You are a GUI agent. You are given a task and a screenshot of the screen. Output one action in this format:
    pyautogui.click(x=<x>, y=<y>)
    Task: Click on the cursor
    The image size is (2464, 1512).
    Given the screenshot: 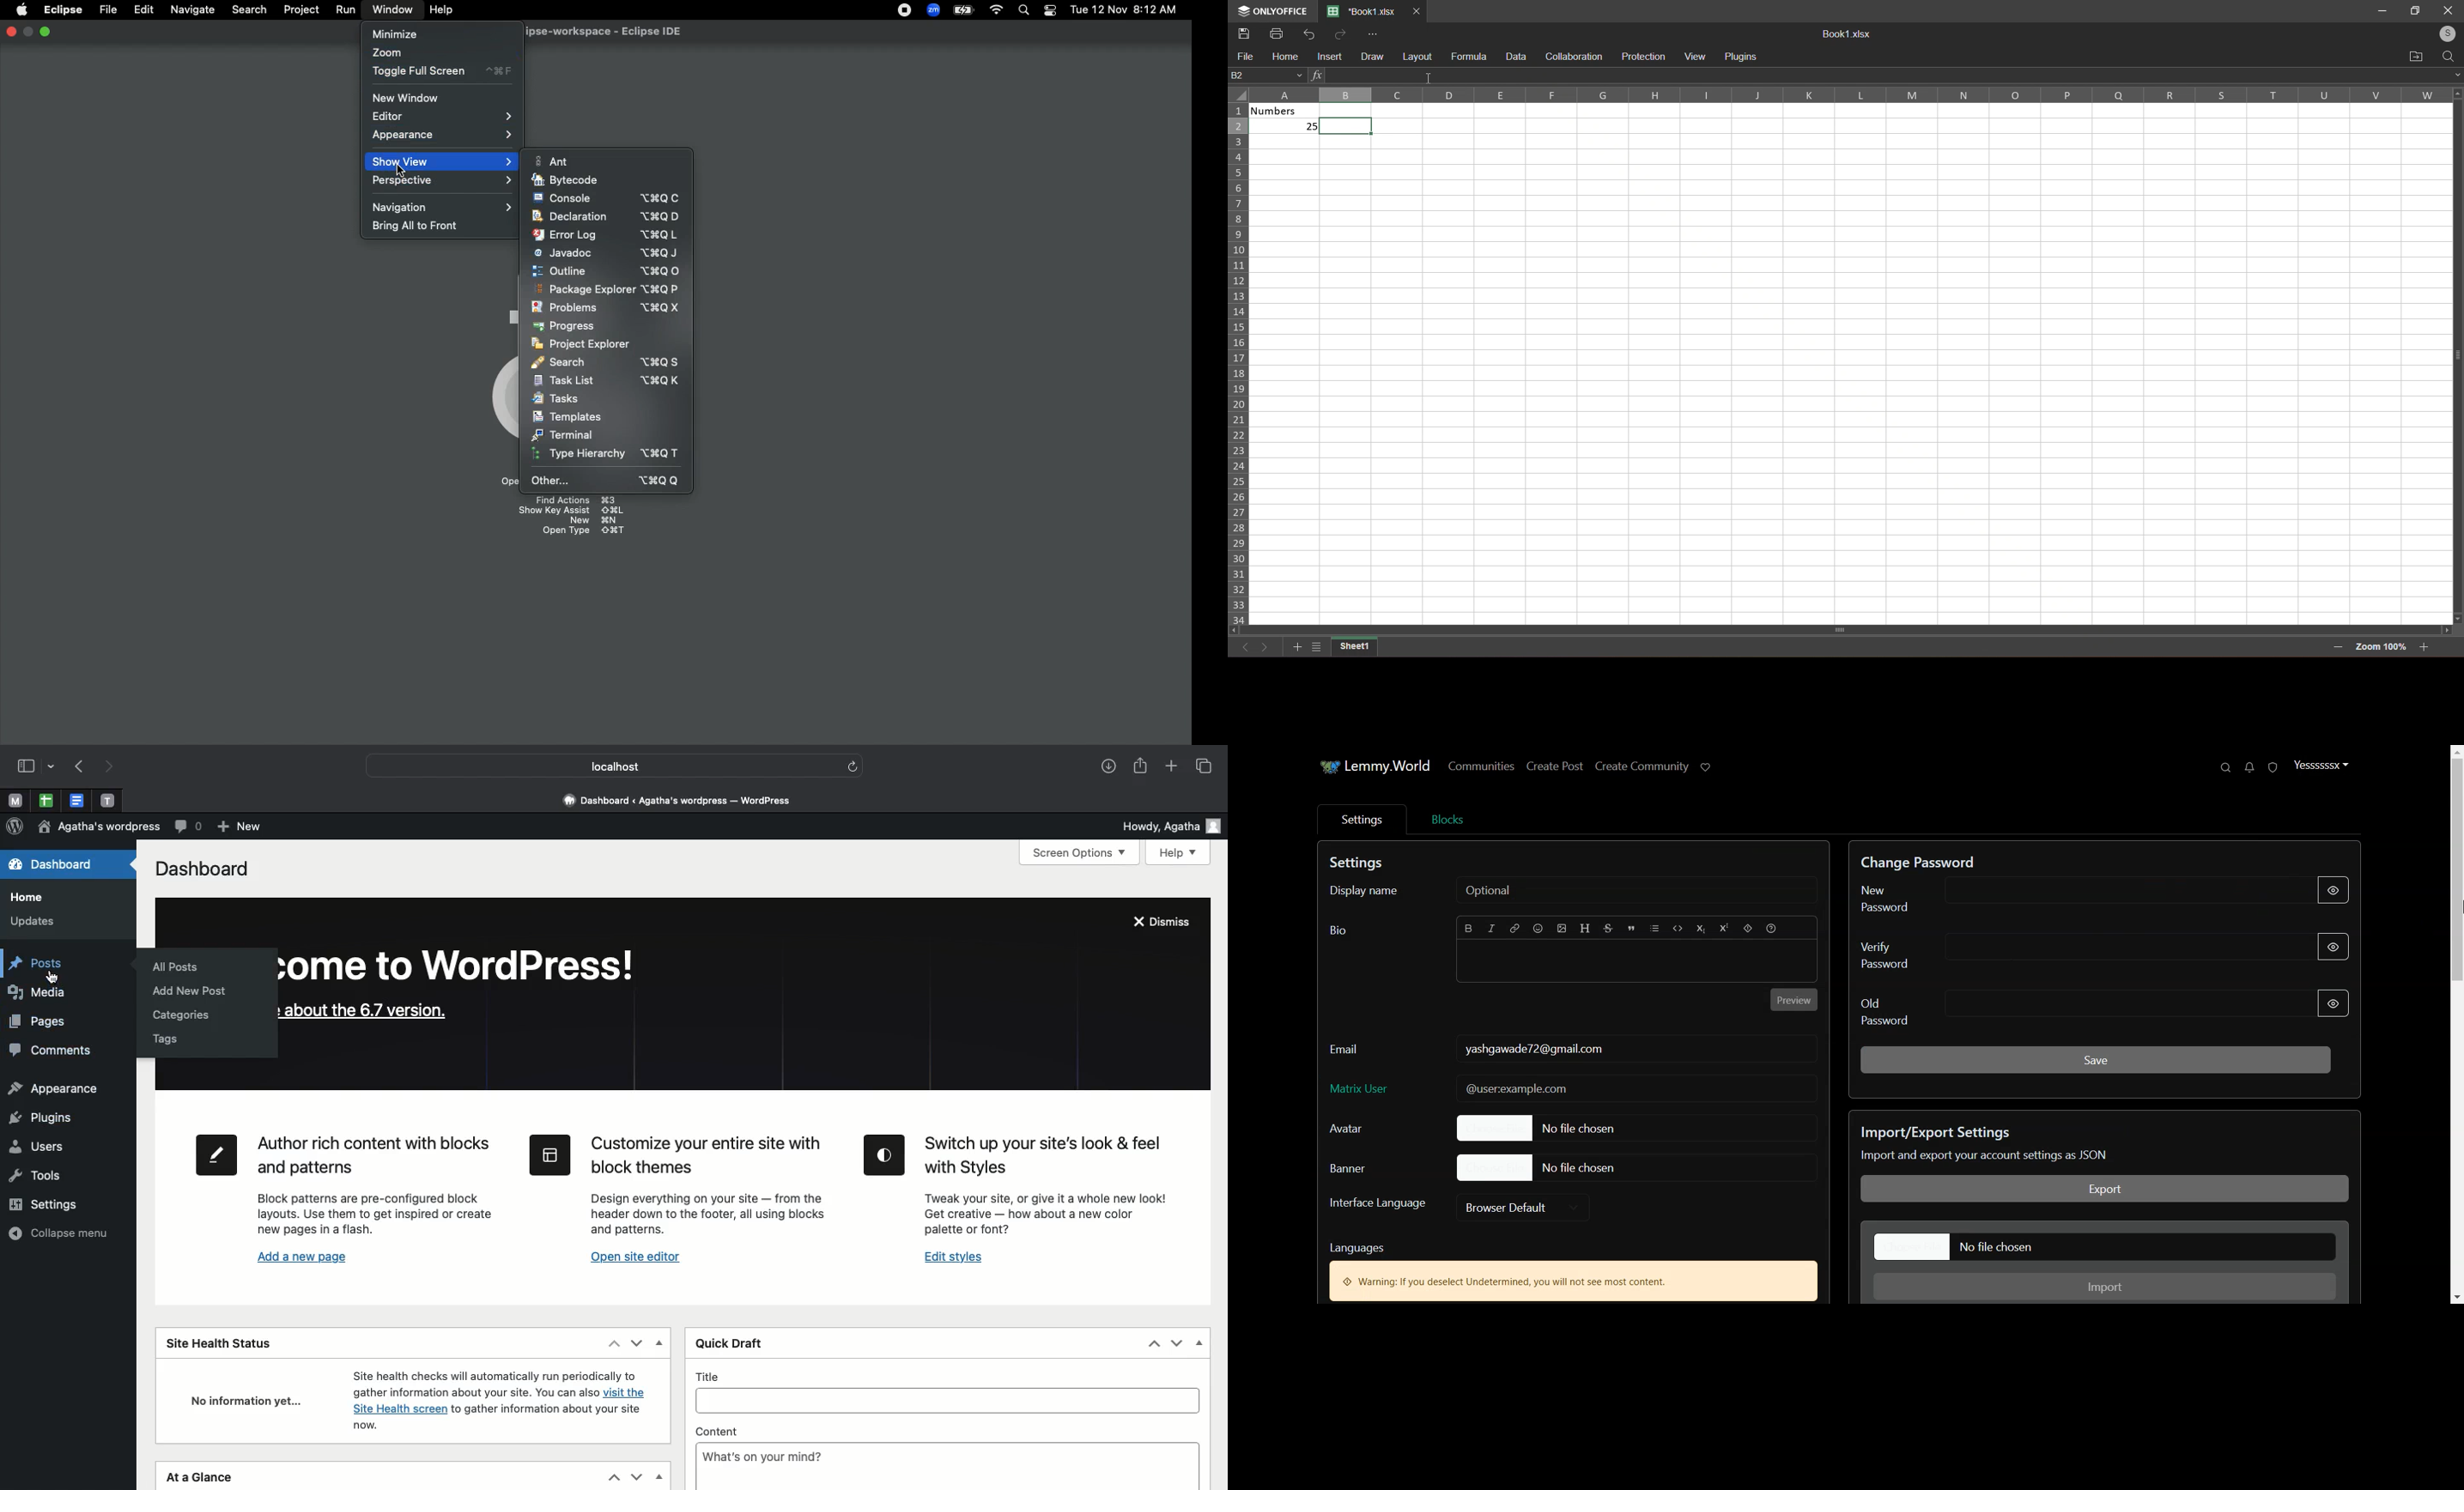 What is the action you would take?
    pyautogui.click(x=399, y=170)
    